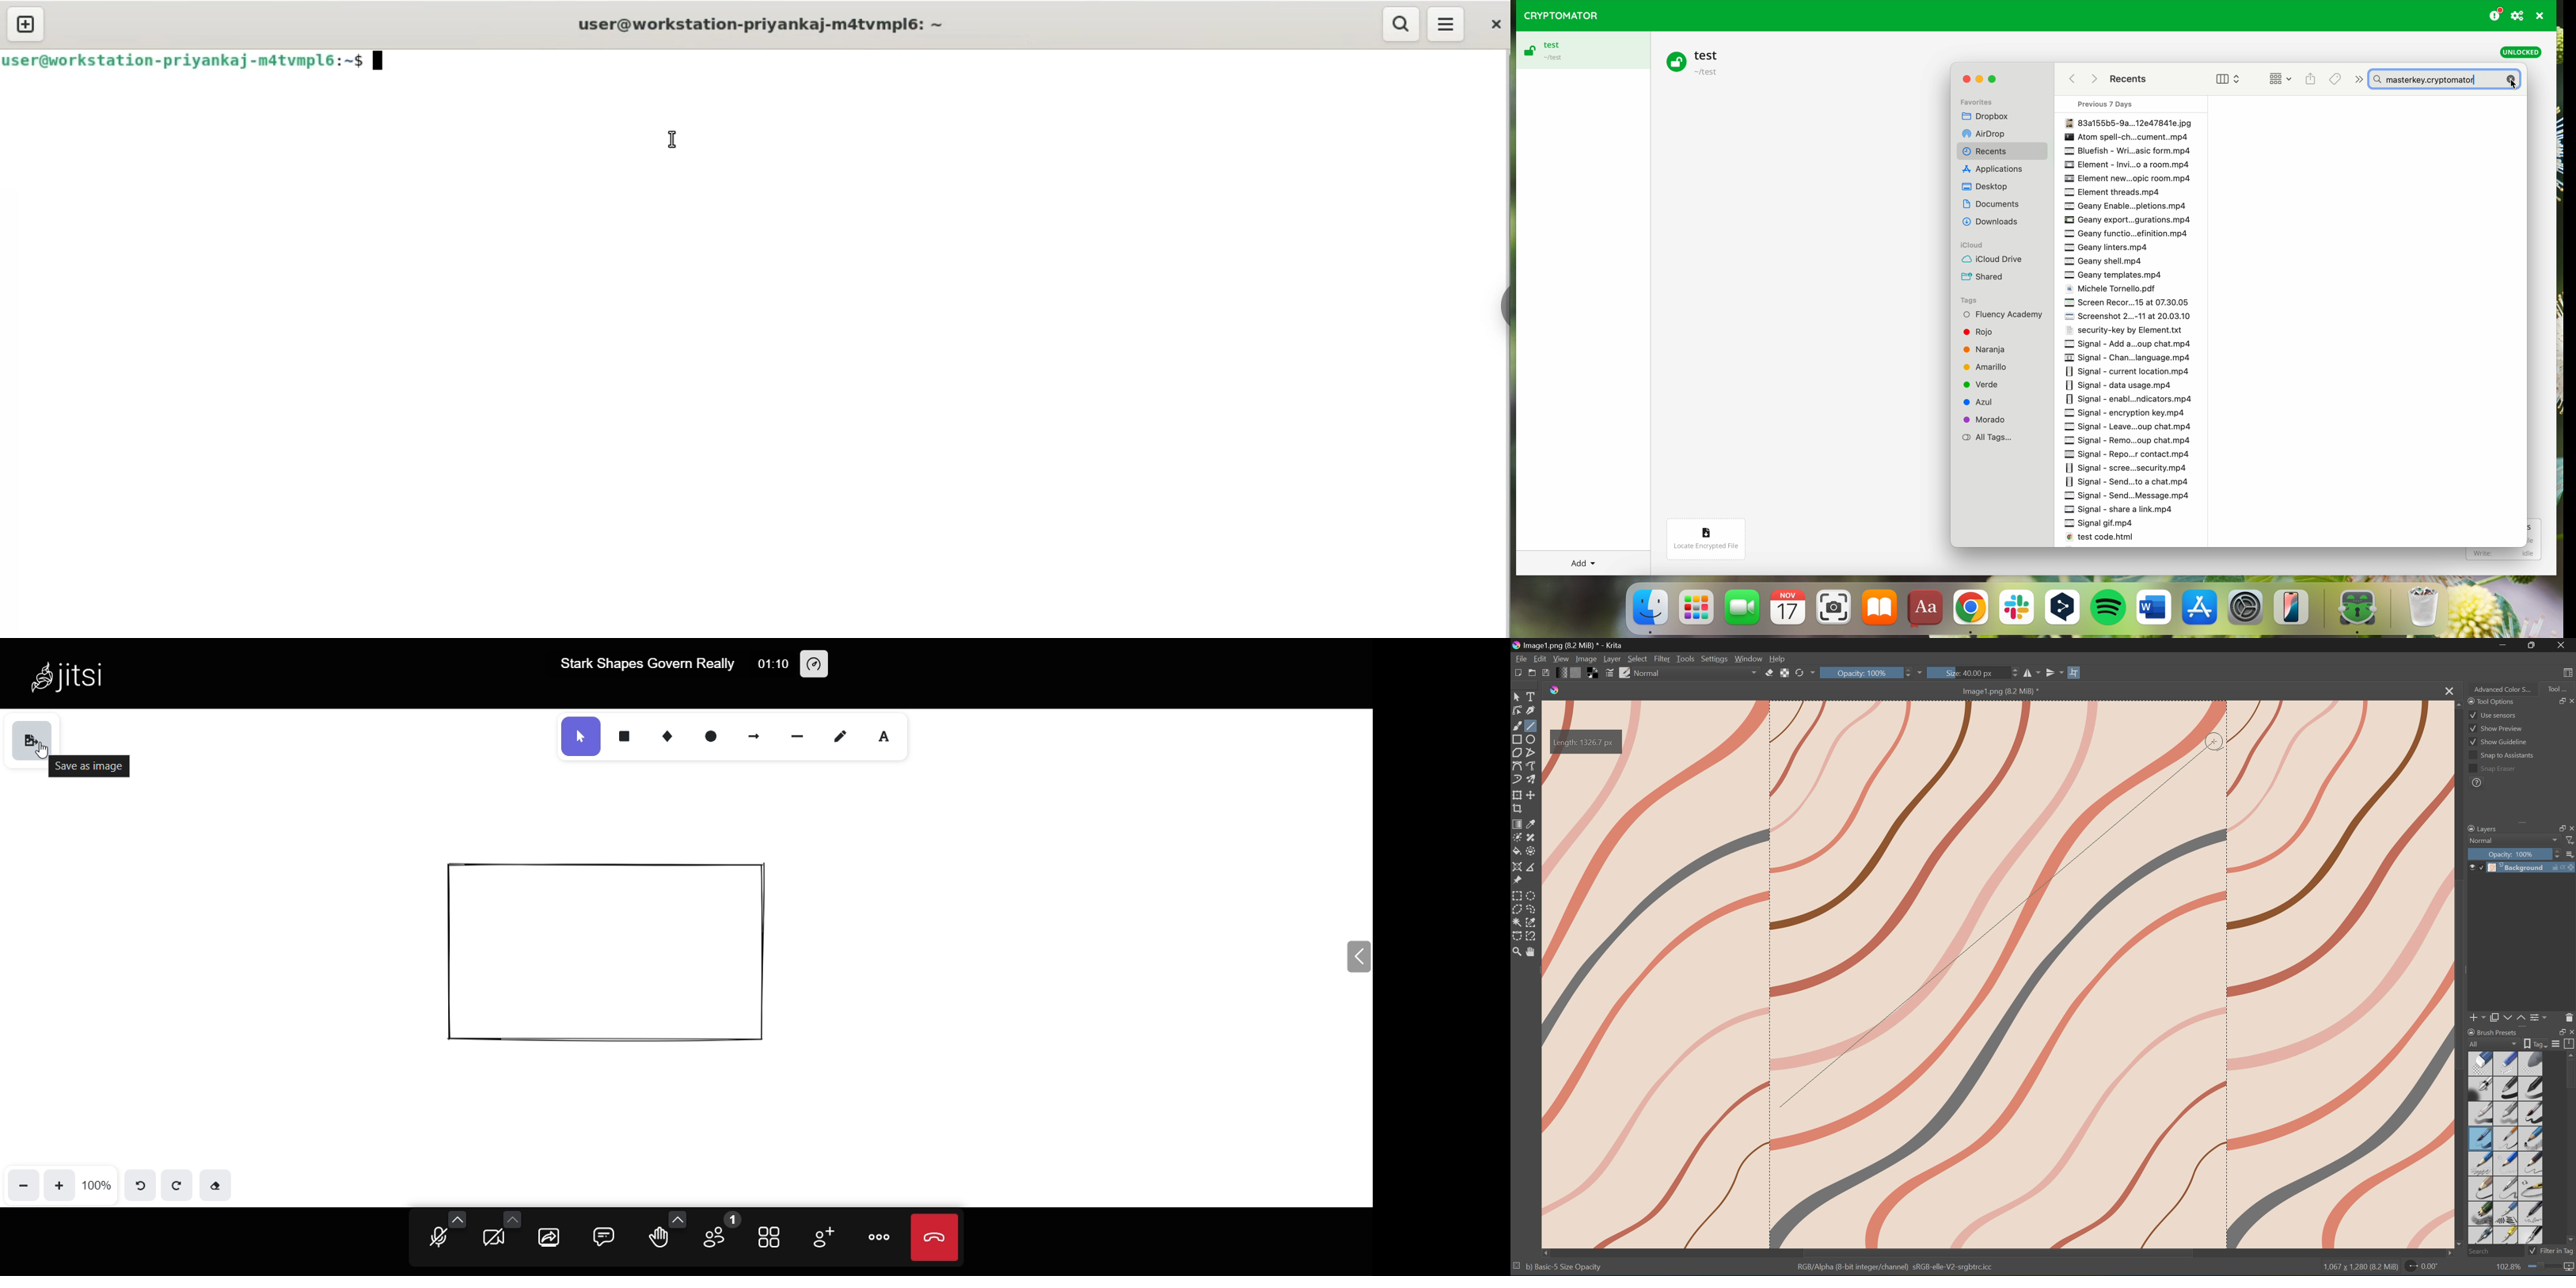  I want to click on Normal, so click(1650, 672).